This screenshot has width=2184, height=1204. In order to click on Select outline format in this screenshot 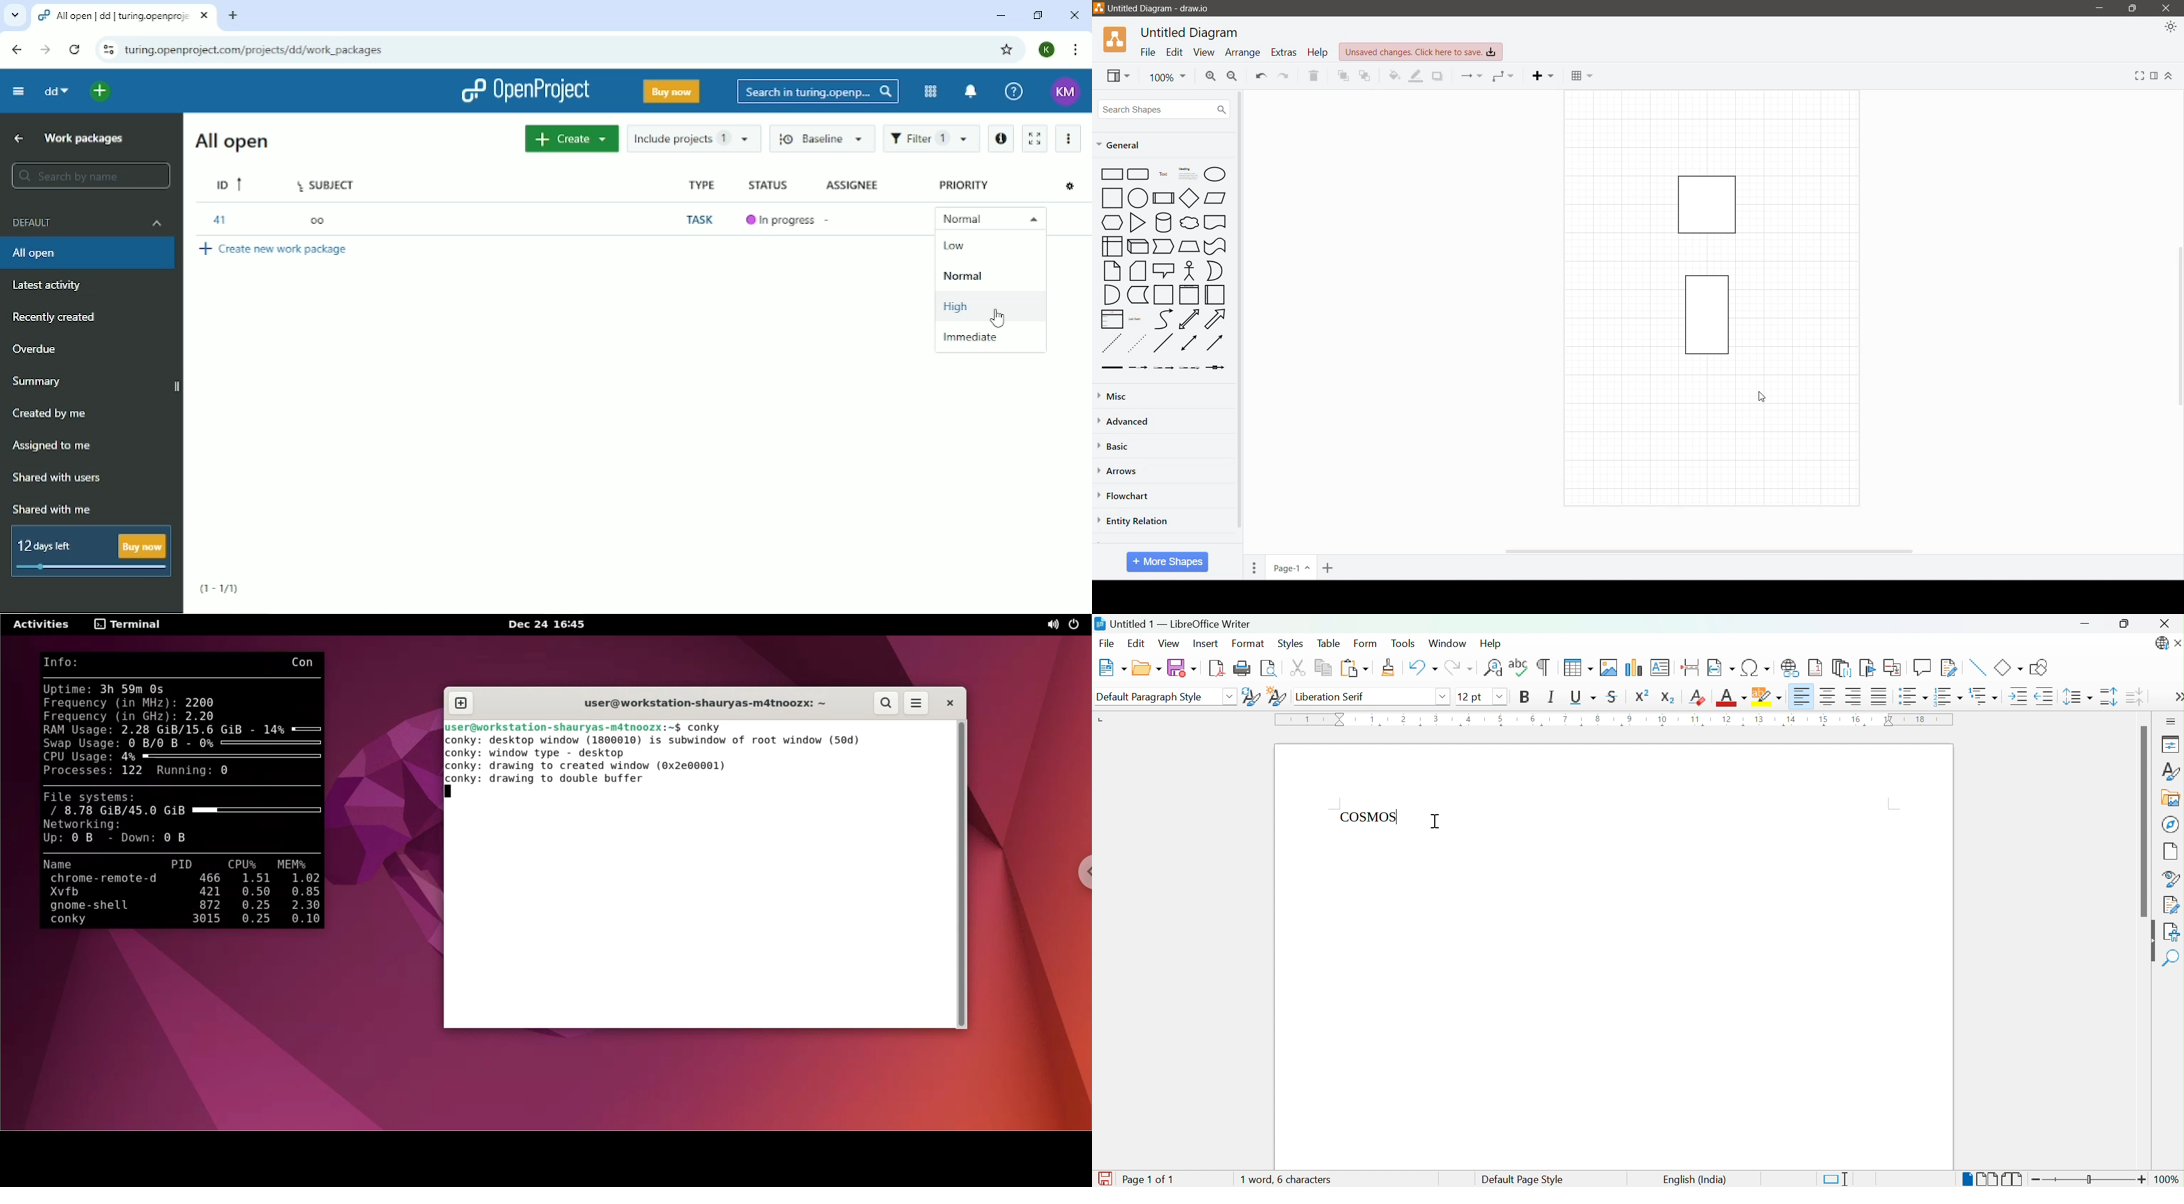, I will do `click(1985, 697)`.